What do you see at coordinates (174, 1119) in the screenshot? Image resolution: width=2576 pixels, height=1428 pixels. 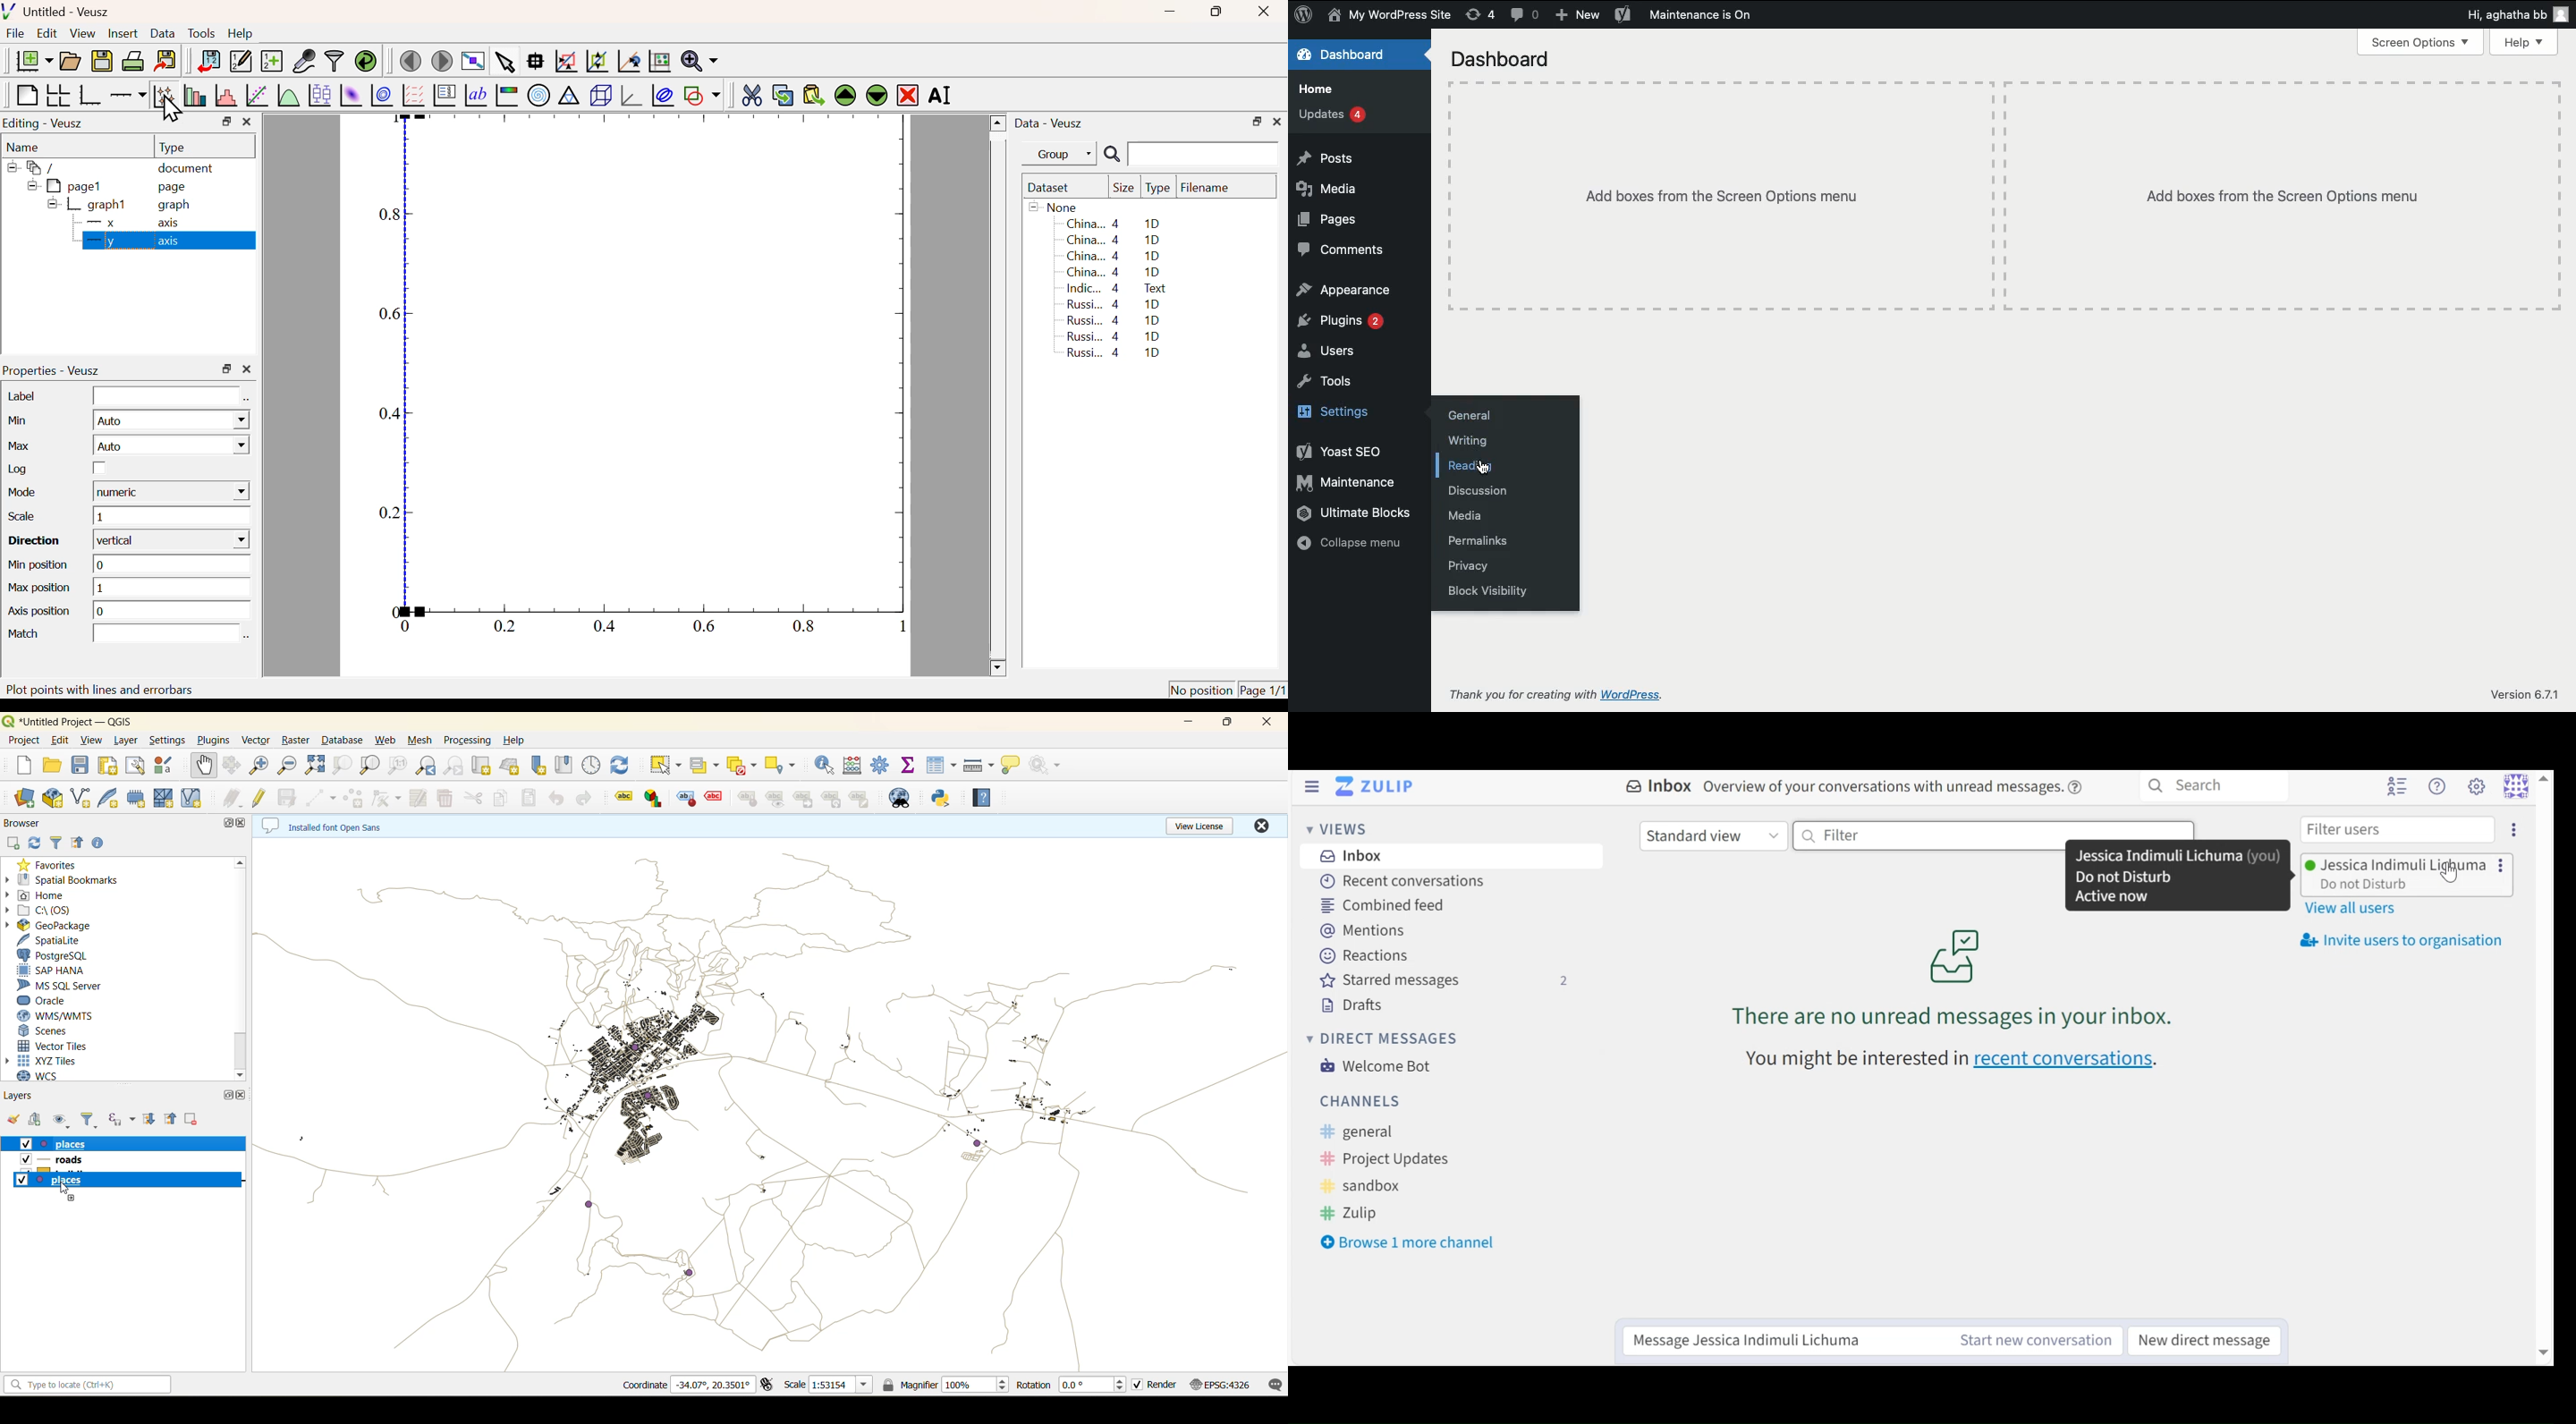 I see `collapse all` at bounding box center [174, 1119].